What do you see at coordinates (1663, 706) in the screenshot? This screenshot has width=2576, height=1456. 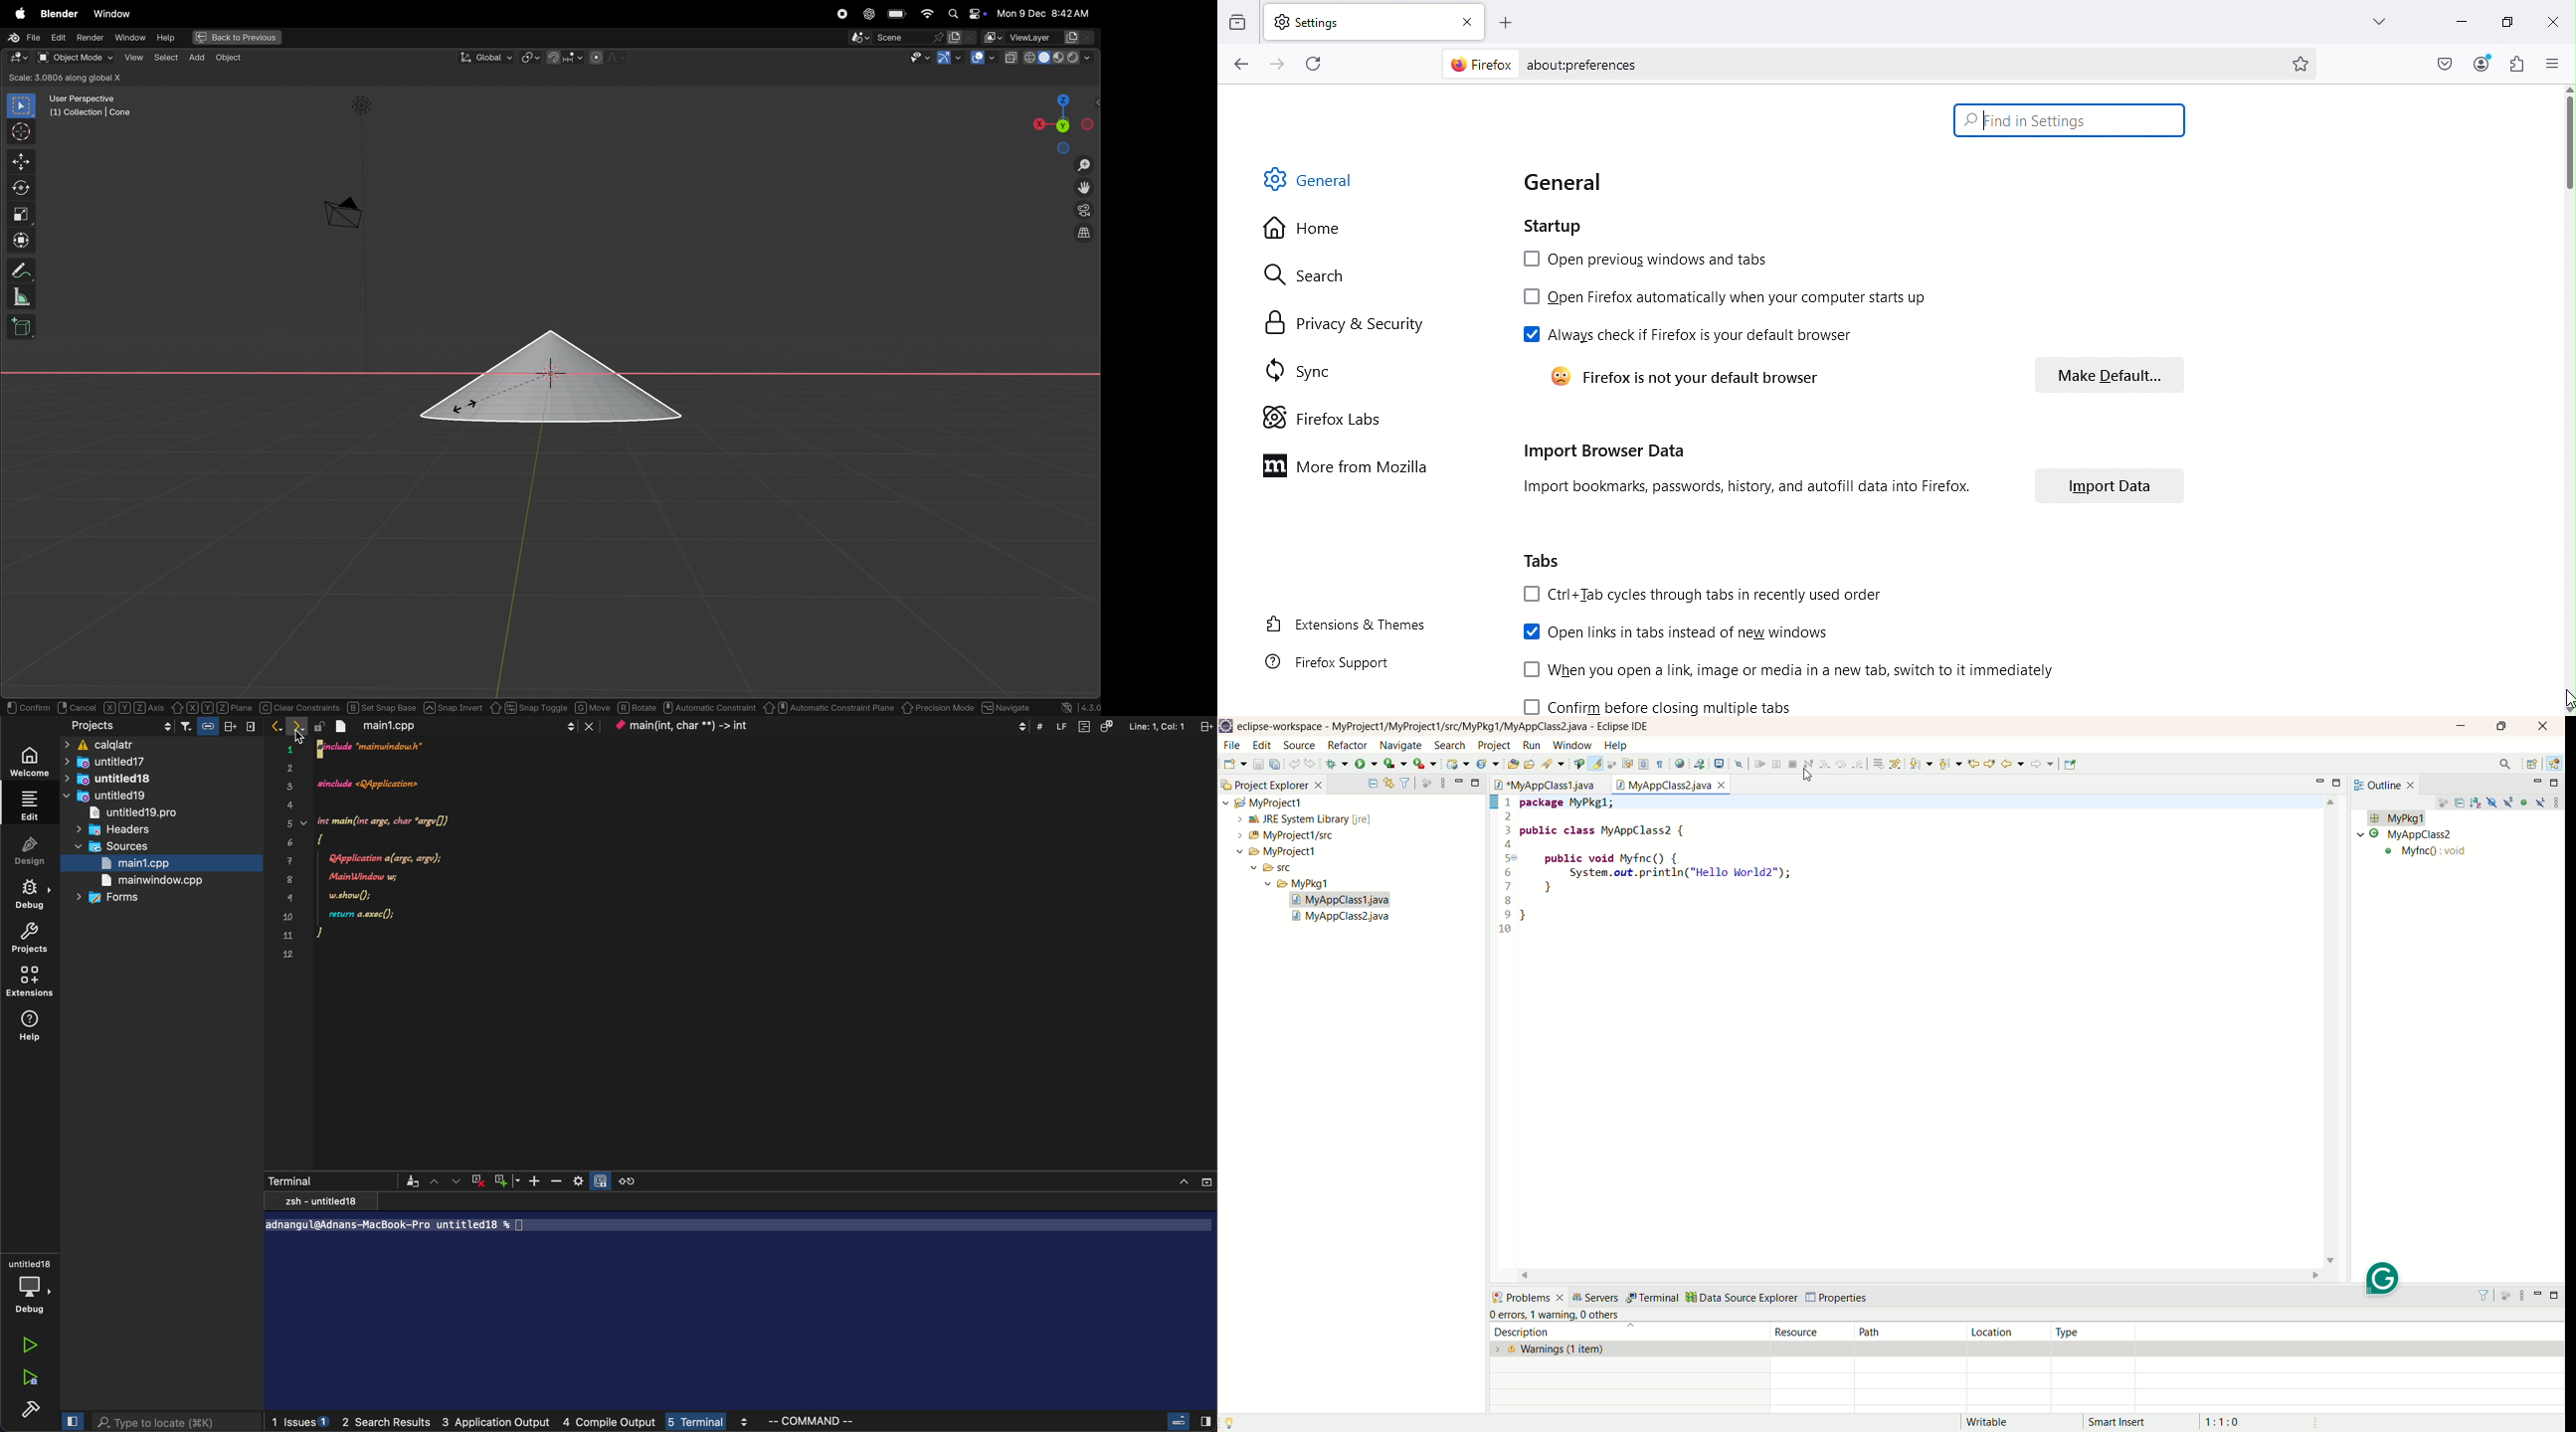 I see `Confirm before closing multiple tabs` at bounding box center [1663, 706].